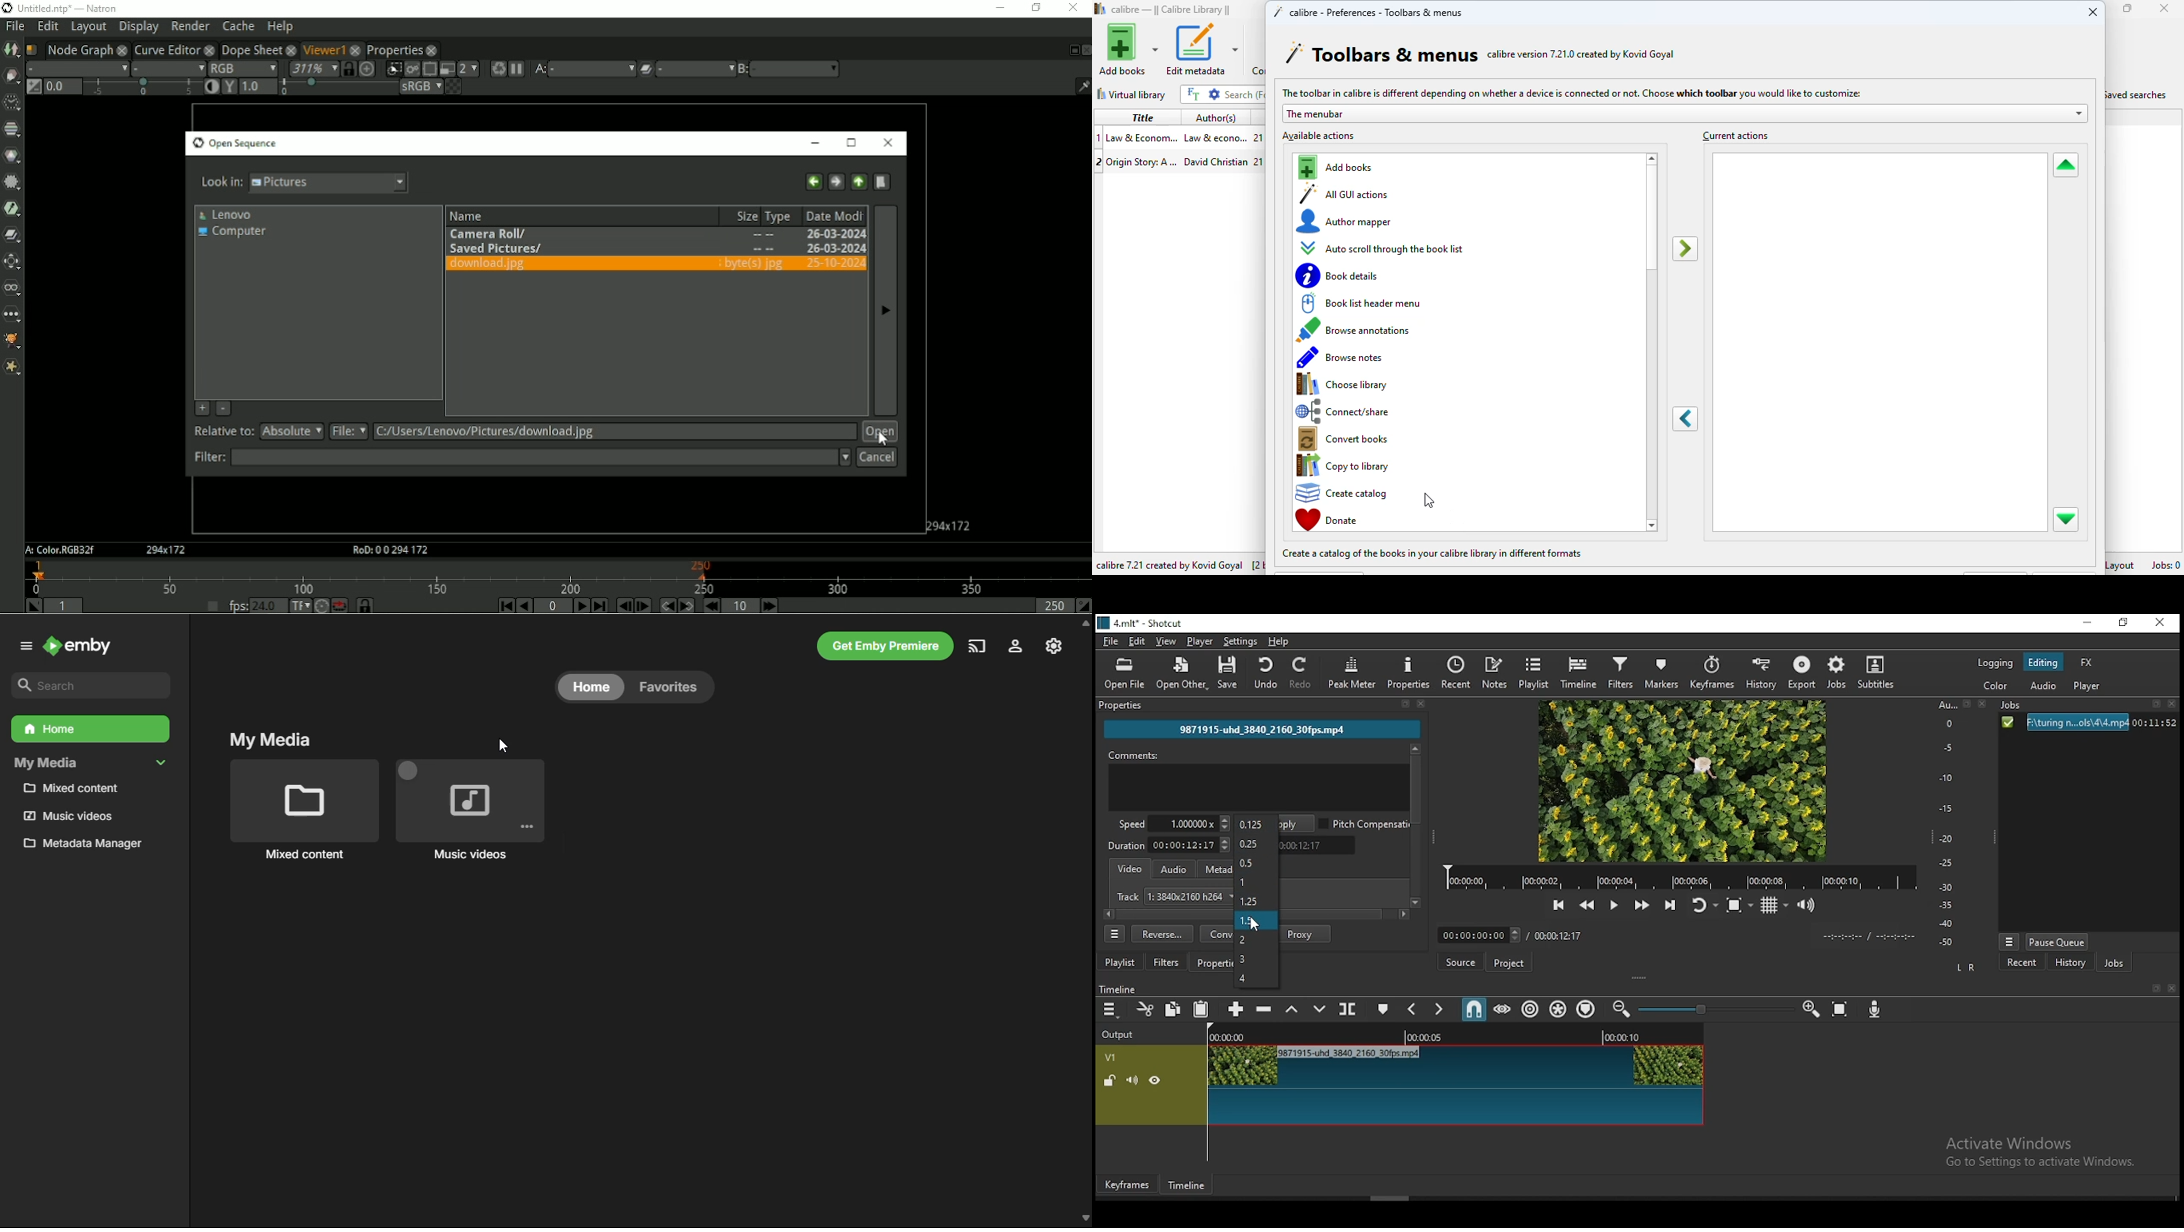  Describe the element at coordinates (1645, 905) in the screenshot. I see `play quickly forwards` at that location.